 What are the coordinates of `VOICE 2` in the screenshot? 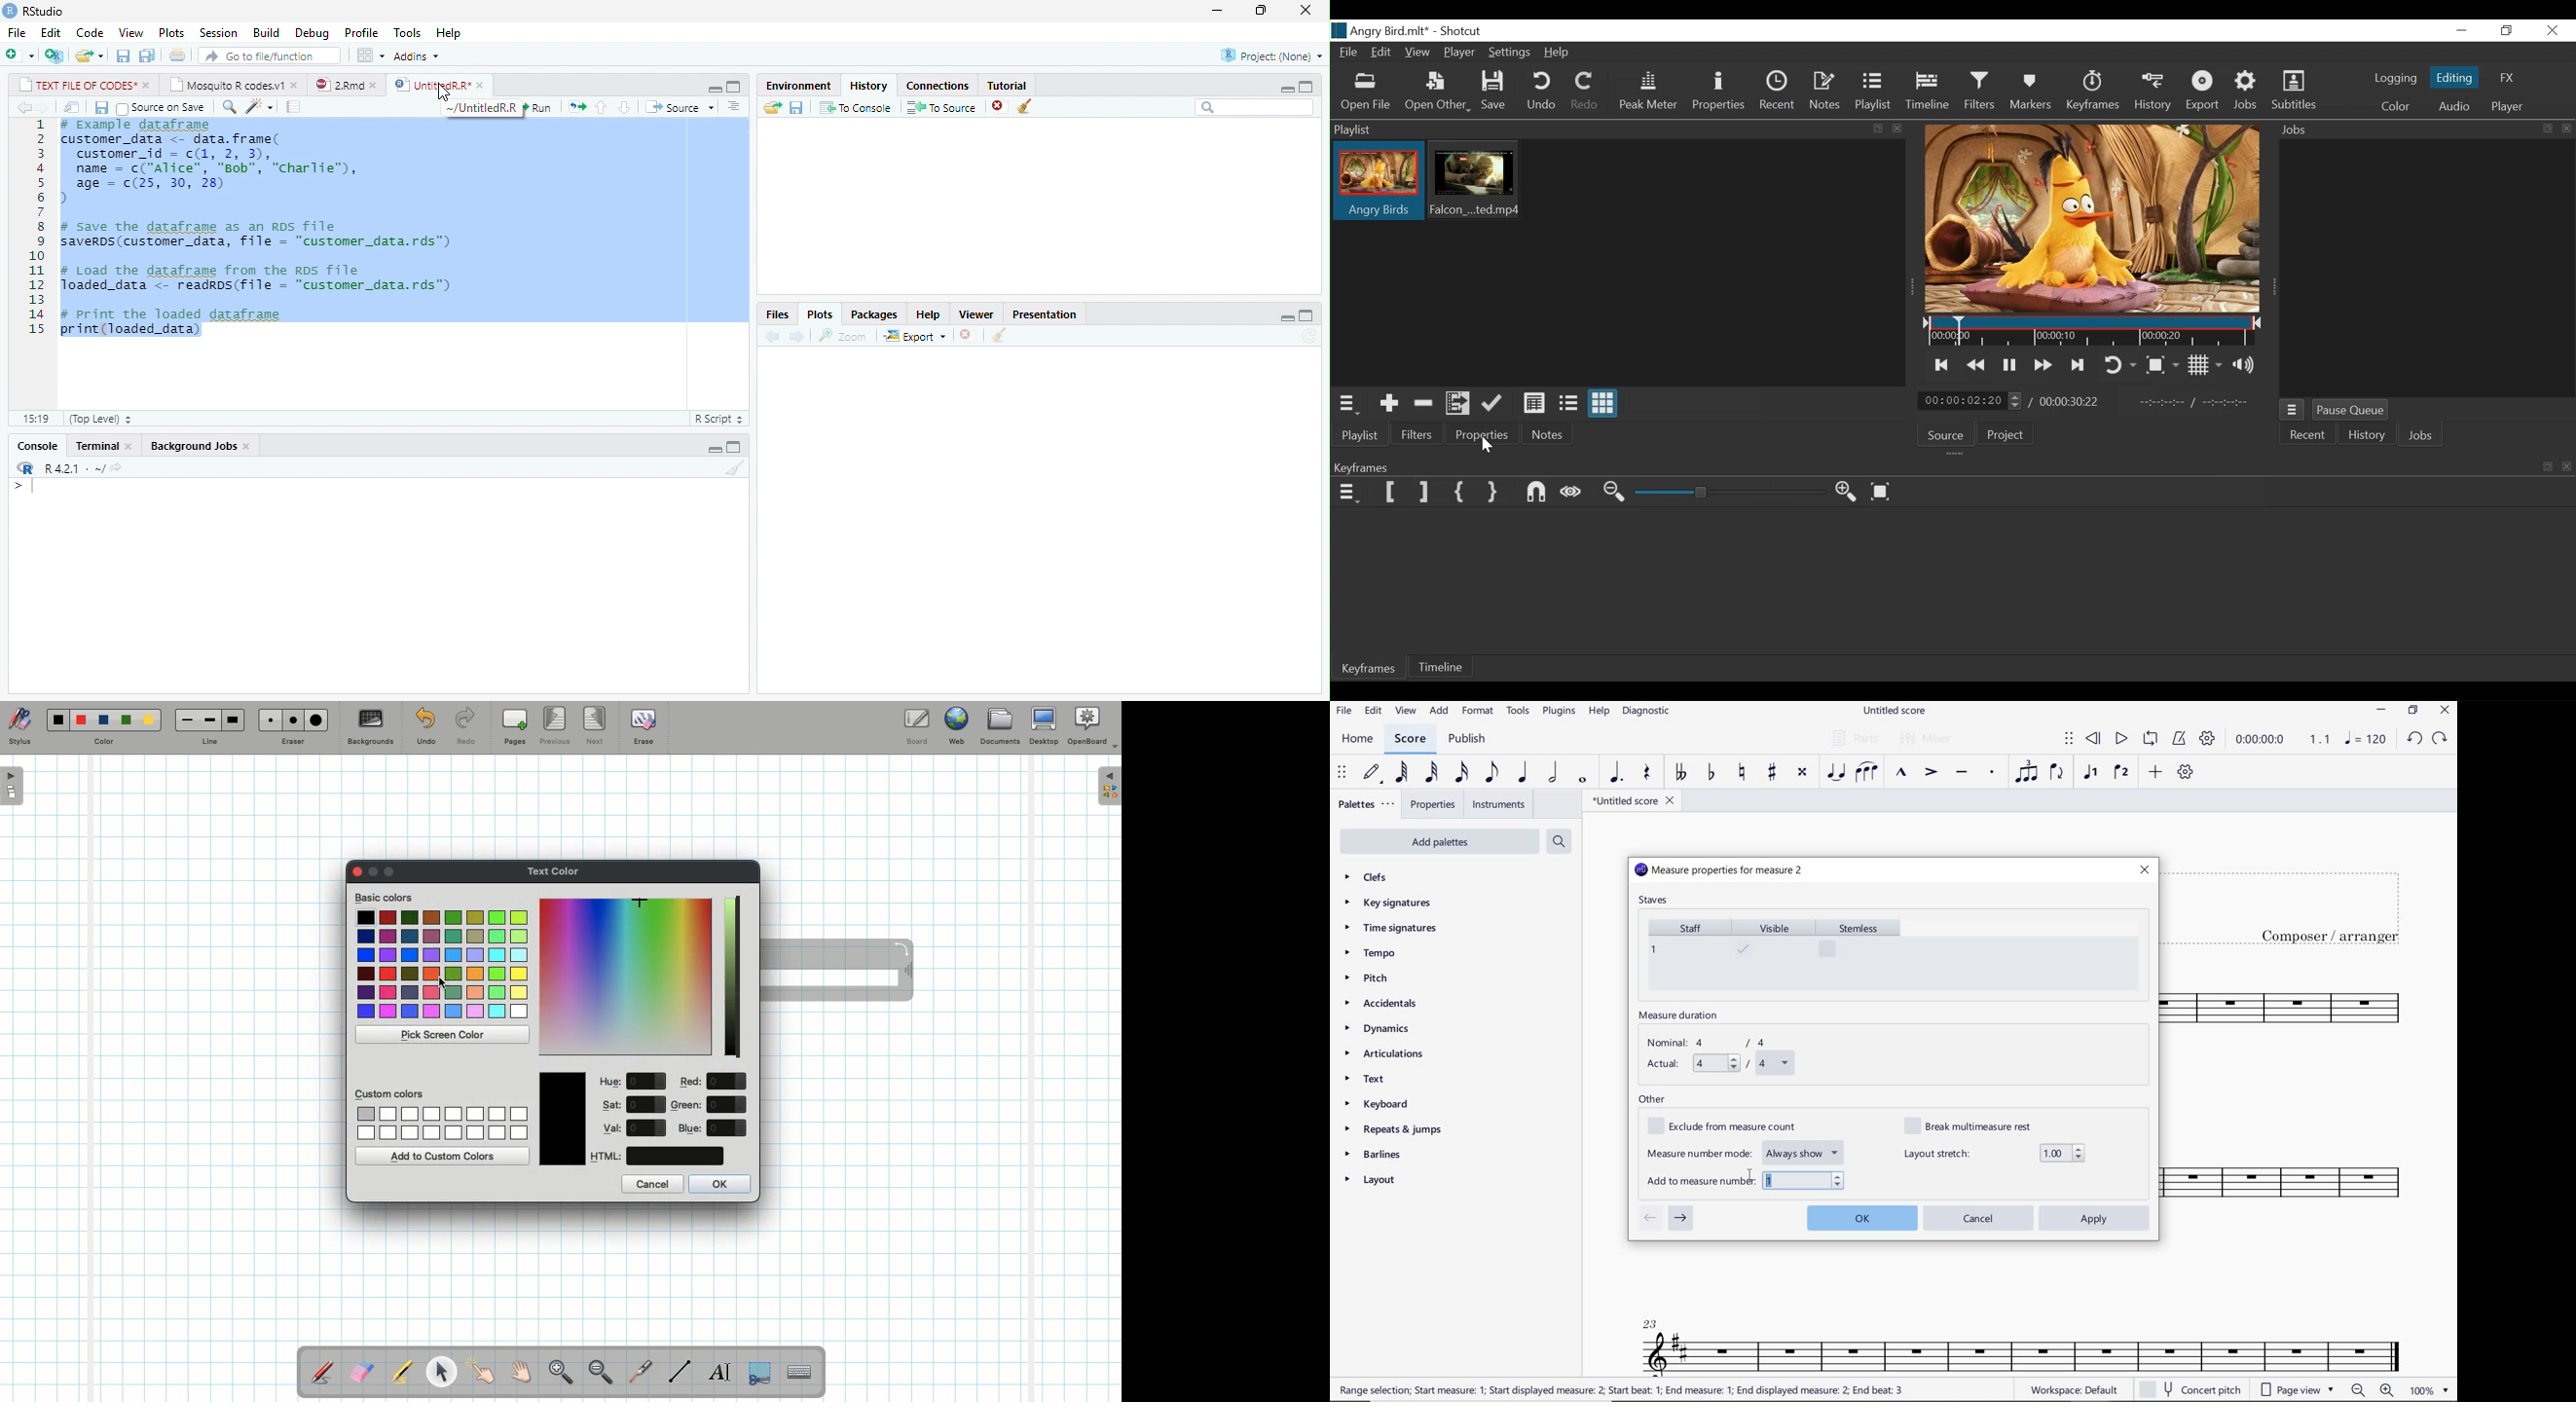 It's located at (2122, 773).